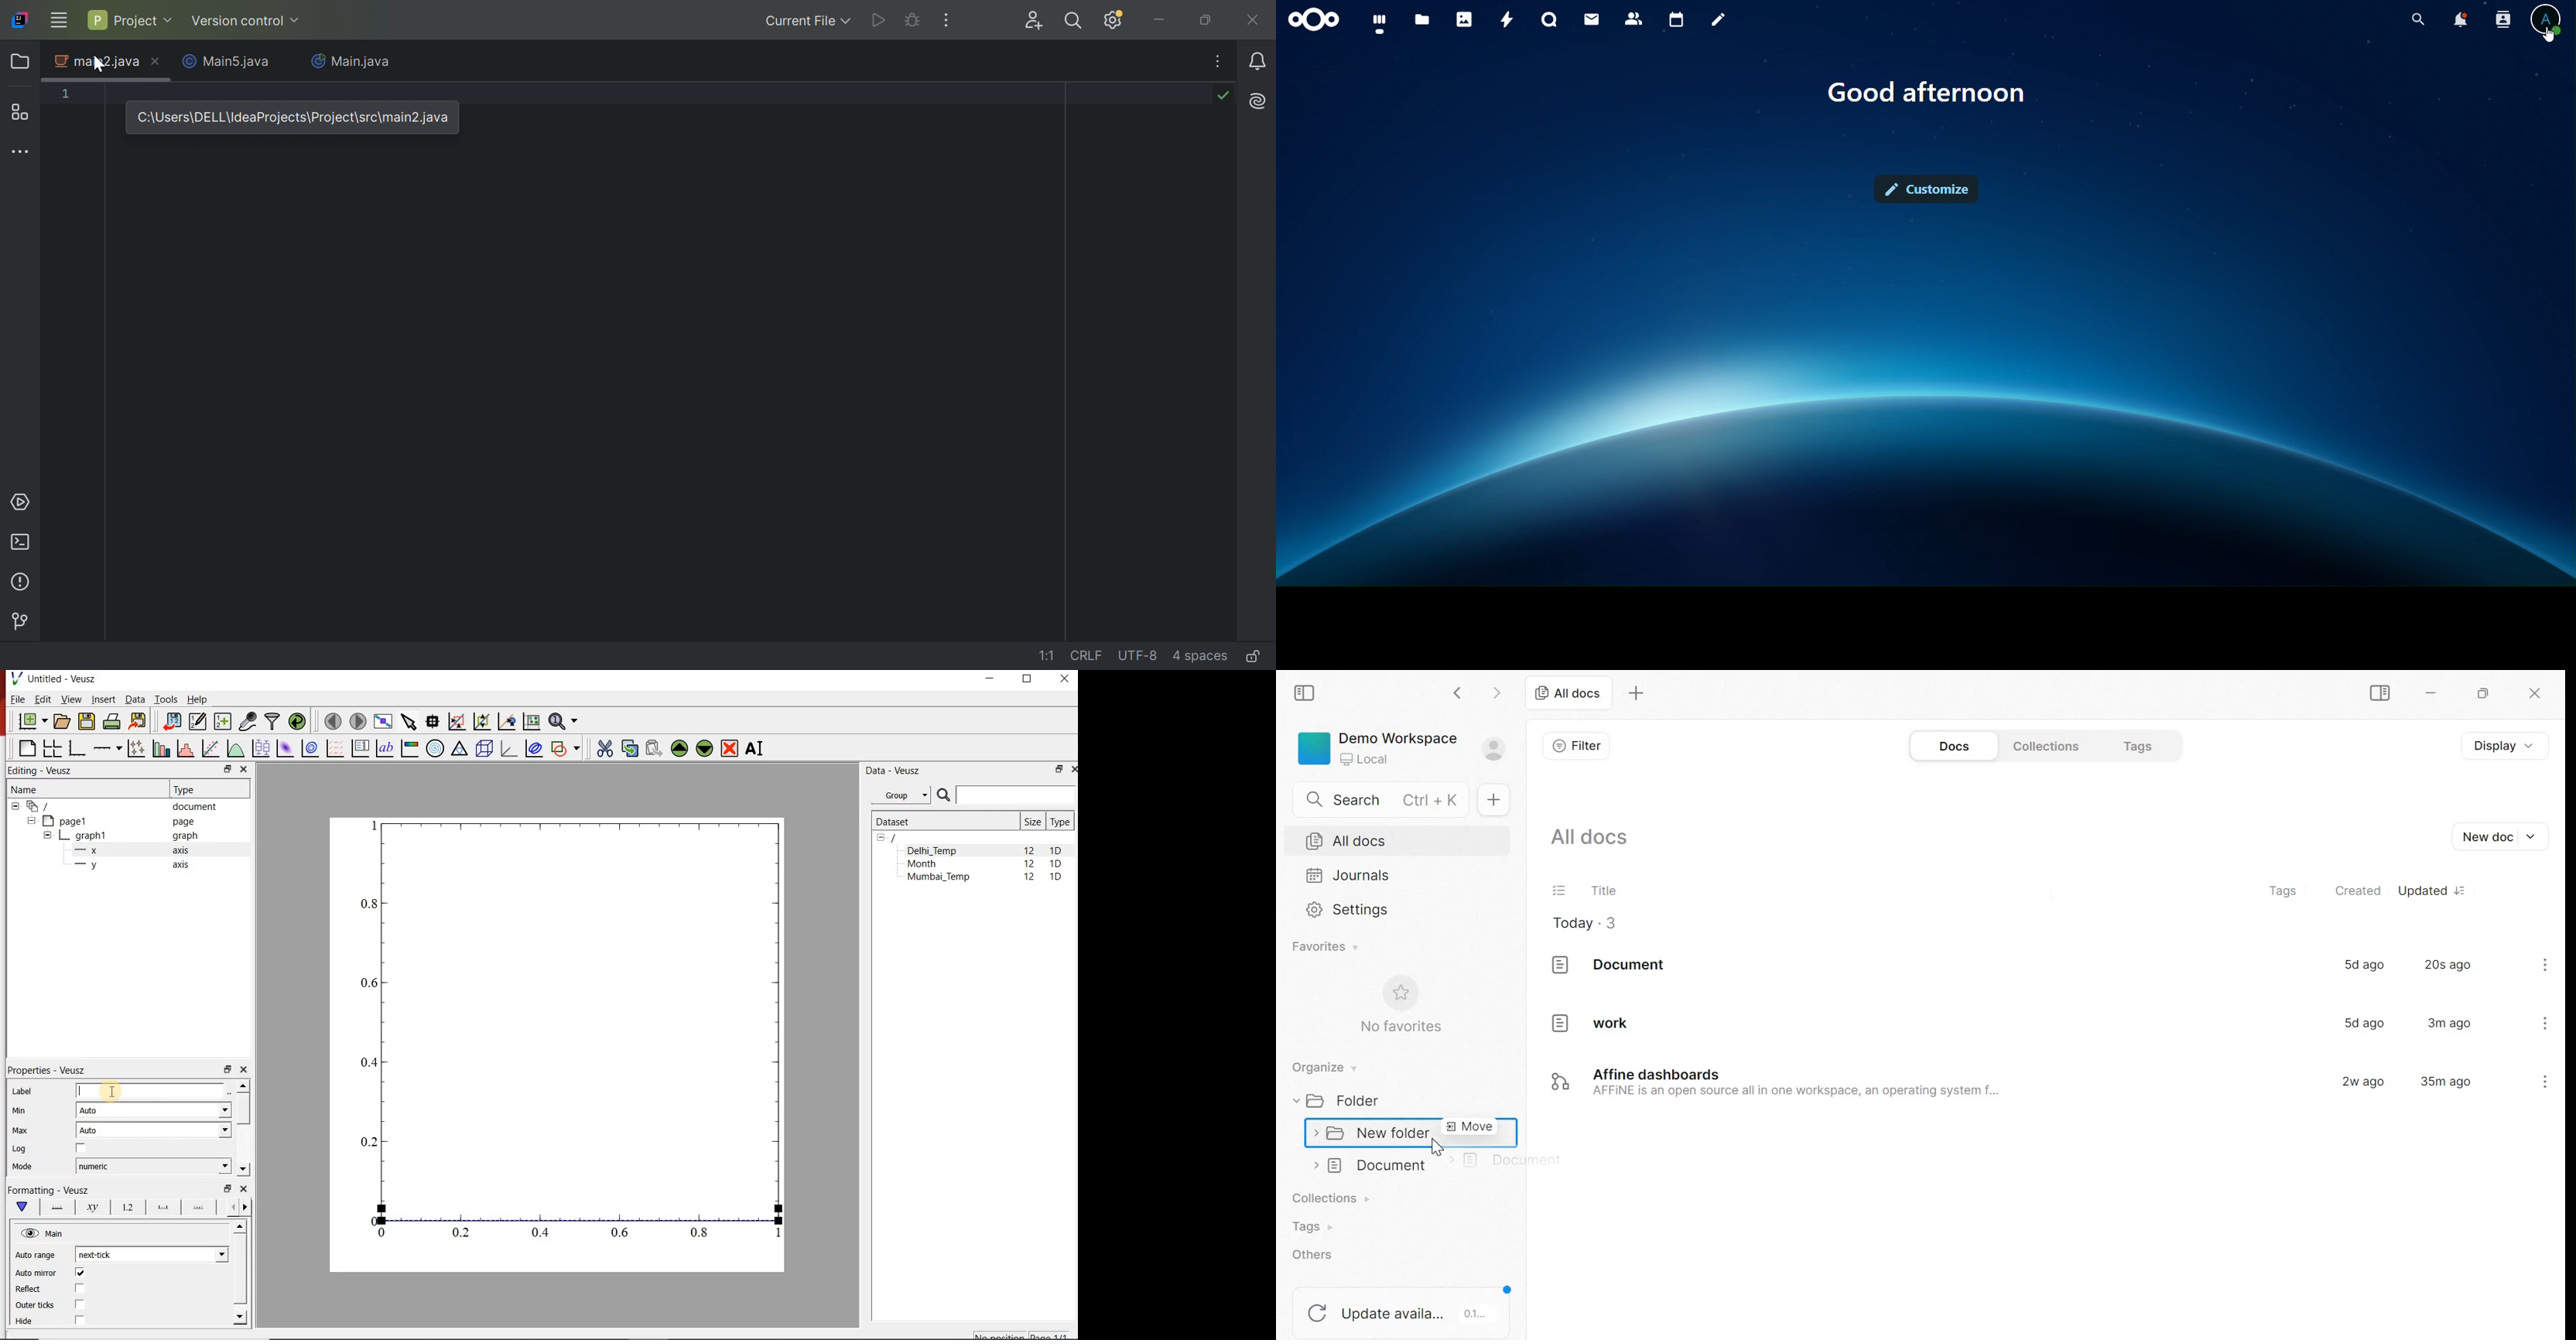  What do you see at coordinates (153, 1130) in the screenshot?
I see `Auto` at bounding box center [153, 1130].